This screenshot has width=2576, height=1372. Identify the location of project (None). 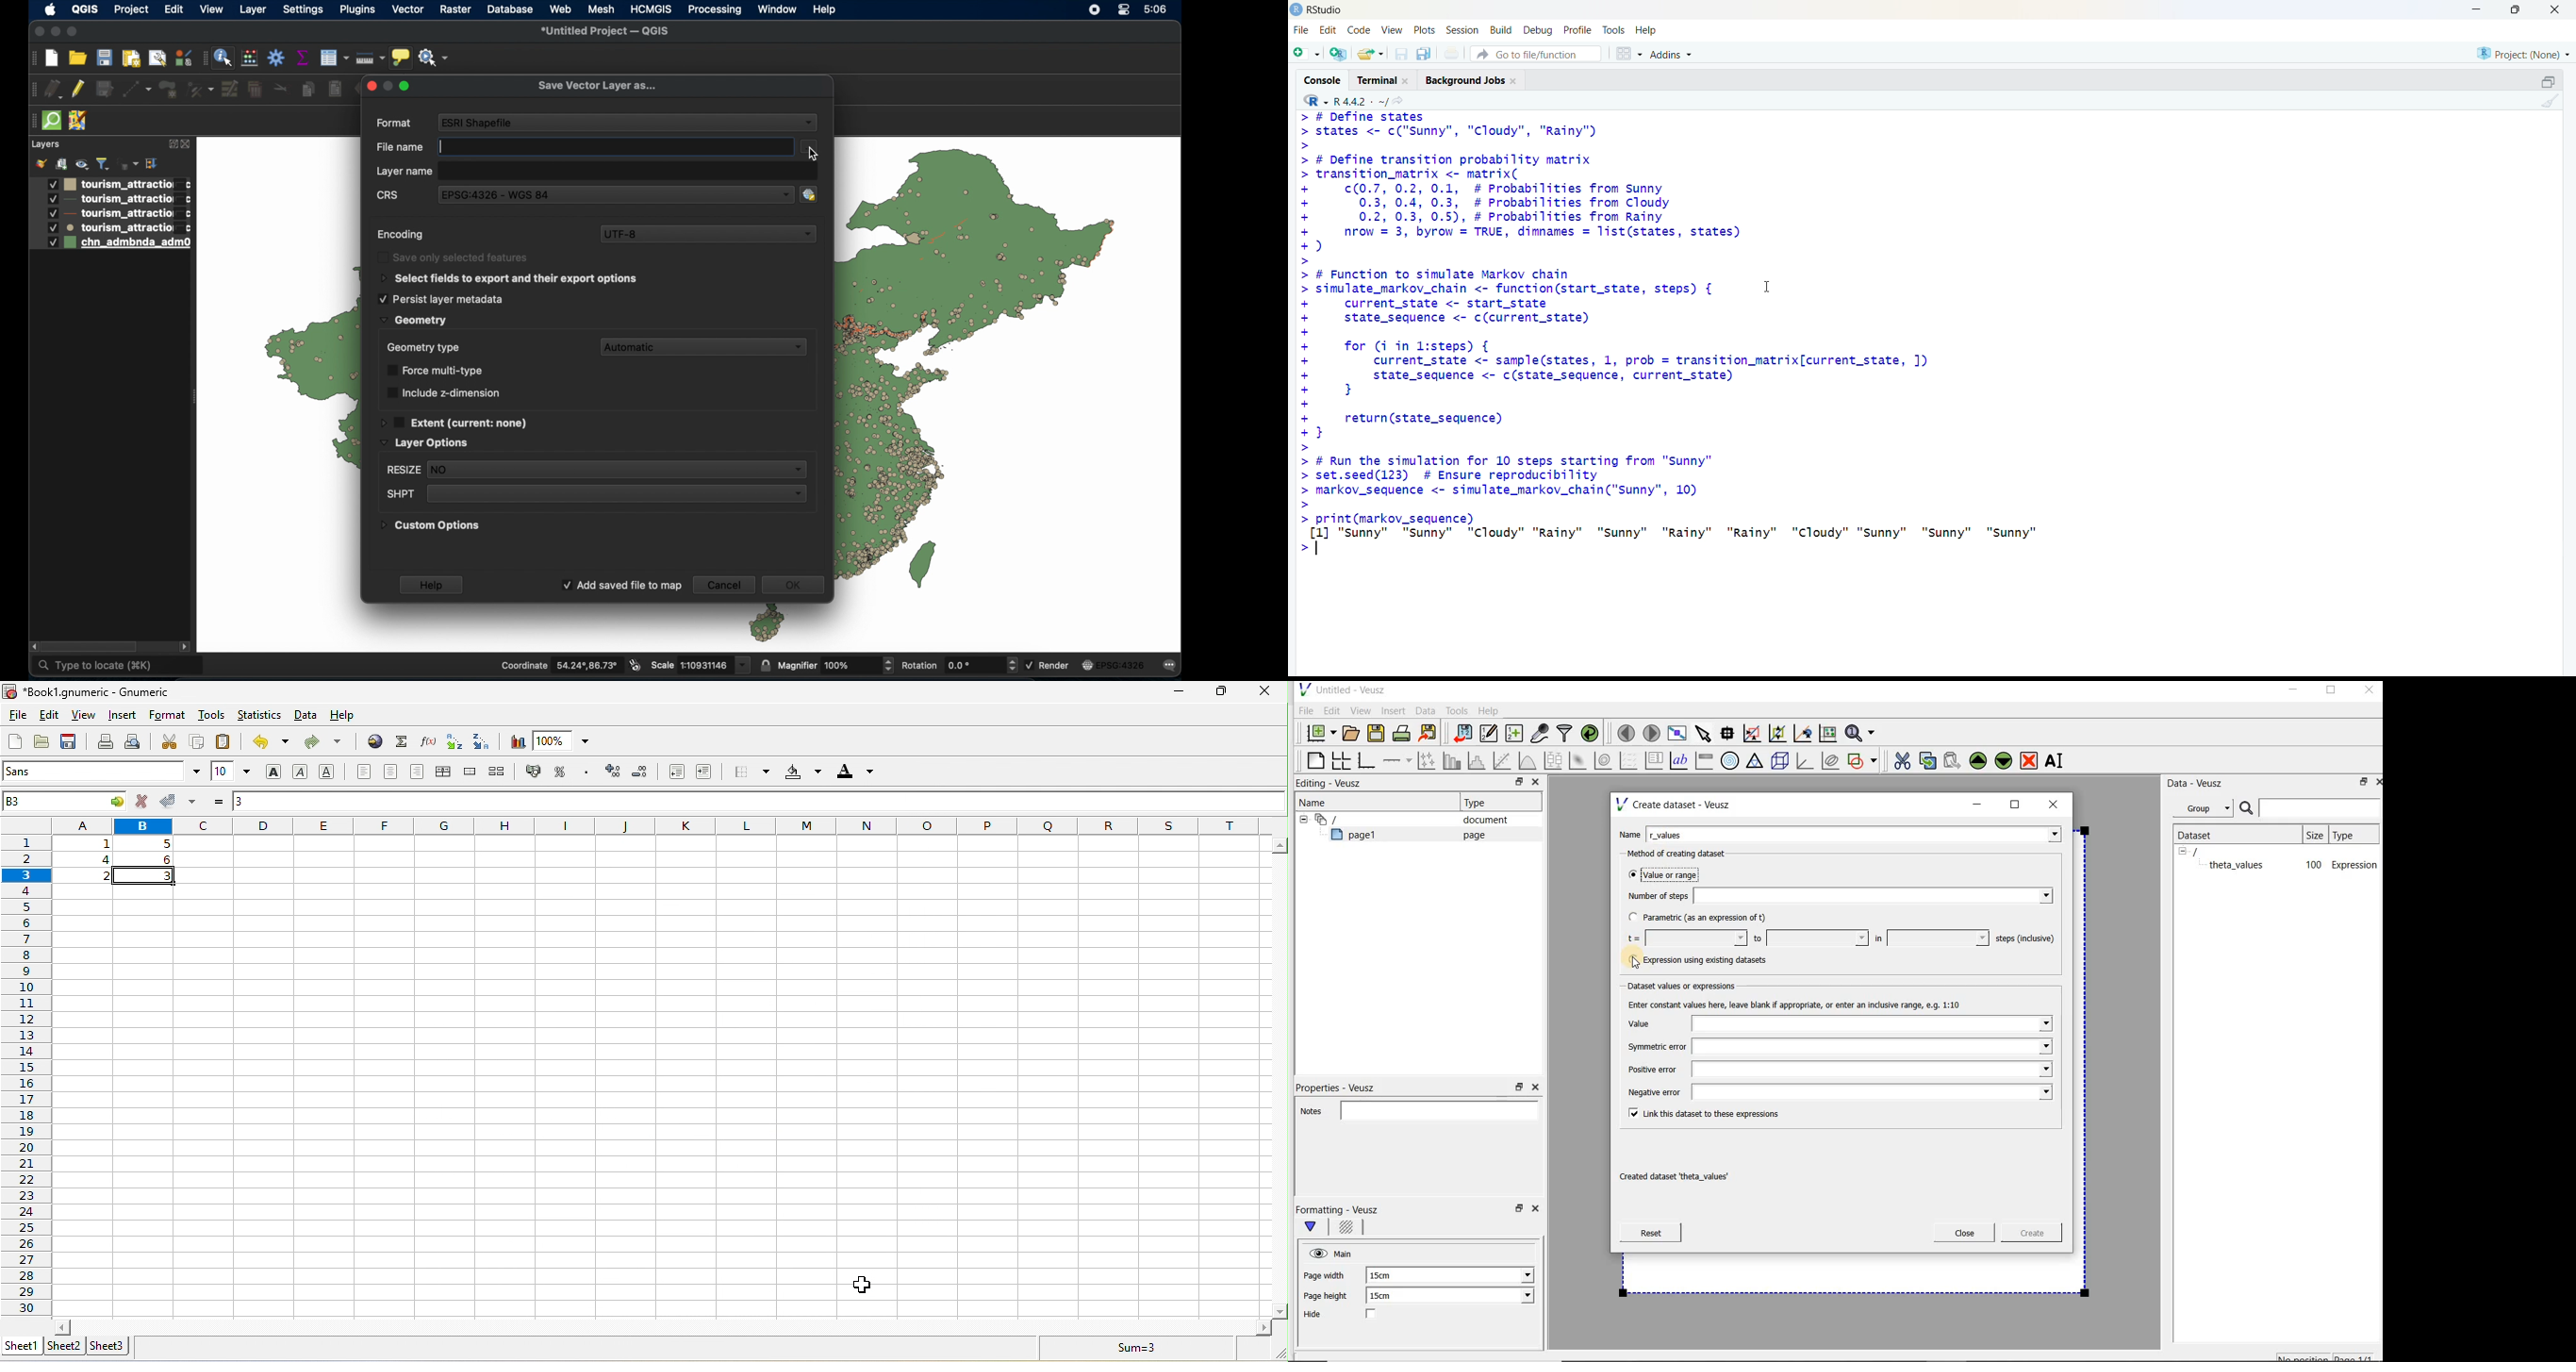
(2522, 52).